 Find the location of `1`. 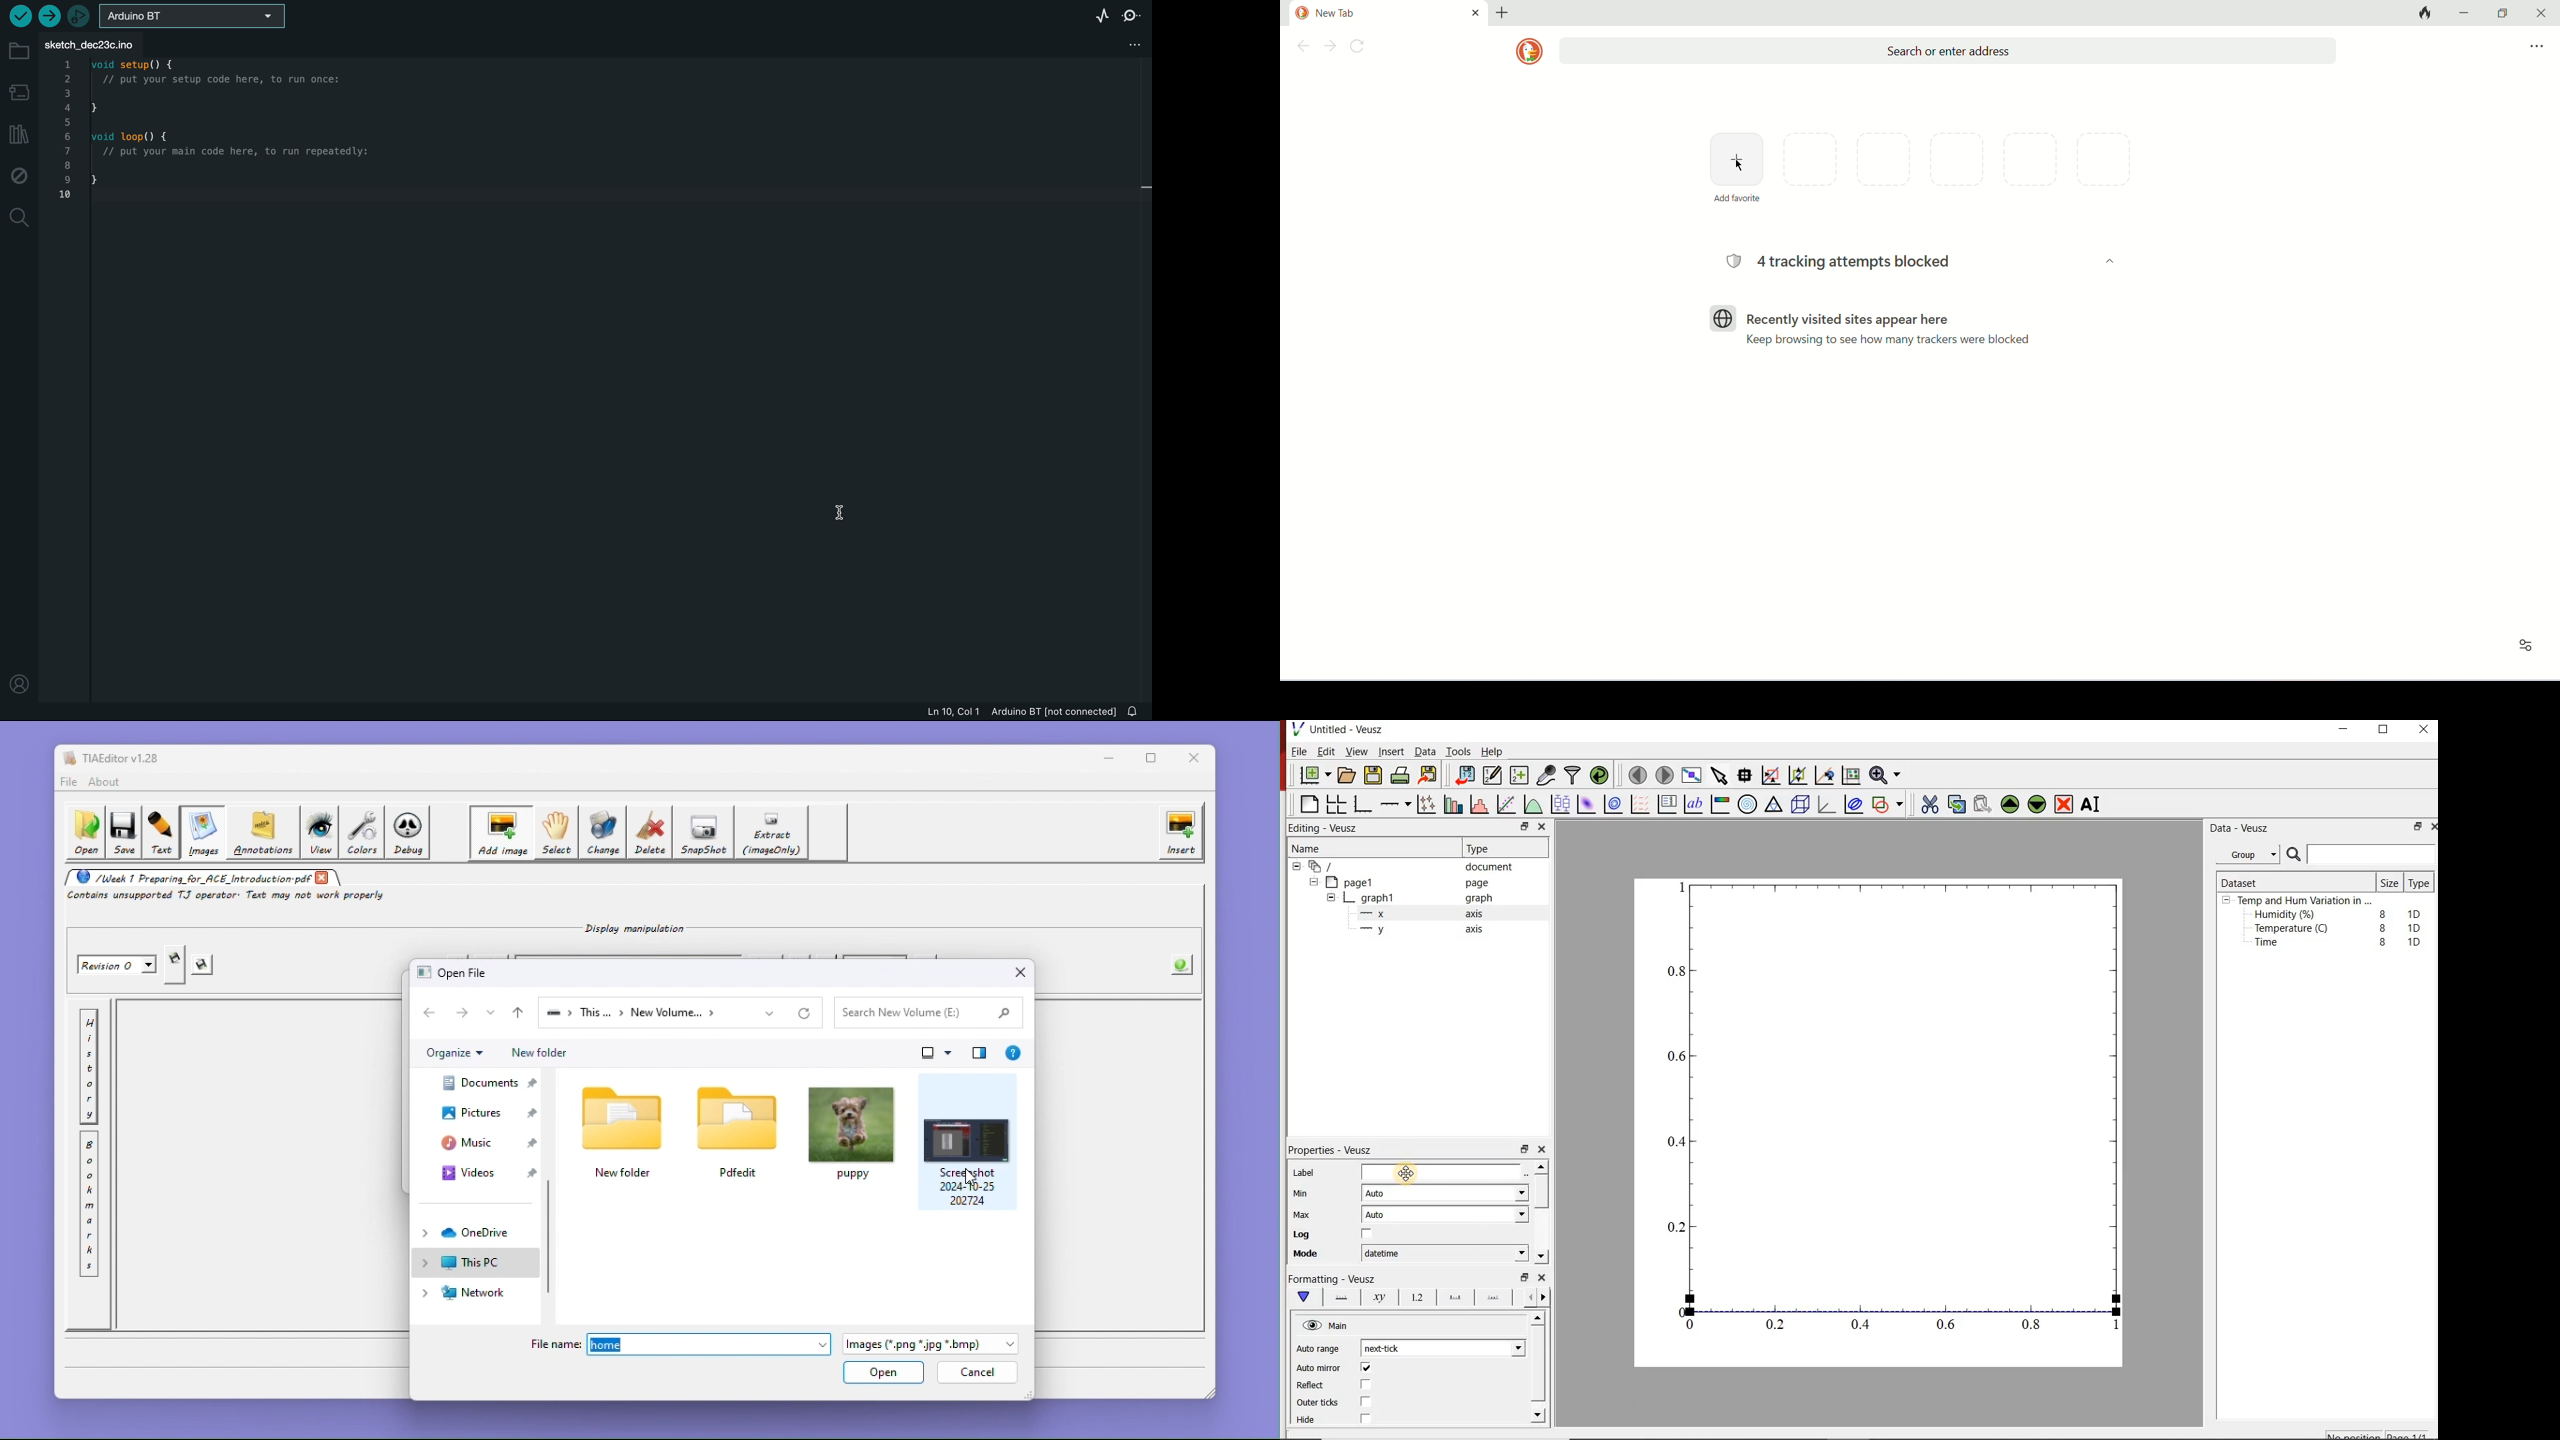

1 is located at coordinates (2112, 1328).